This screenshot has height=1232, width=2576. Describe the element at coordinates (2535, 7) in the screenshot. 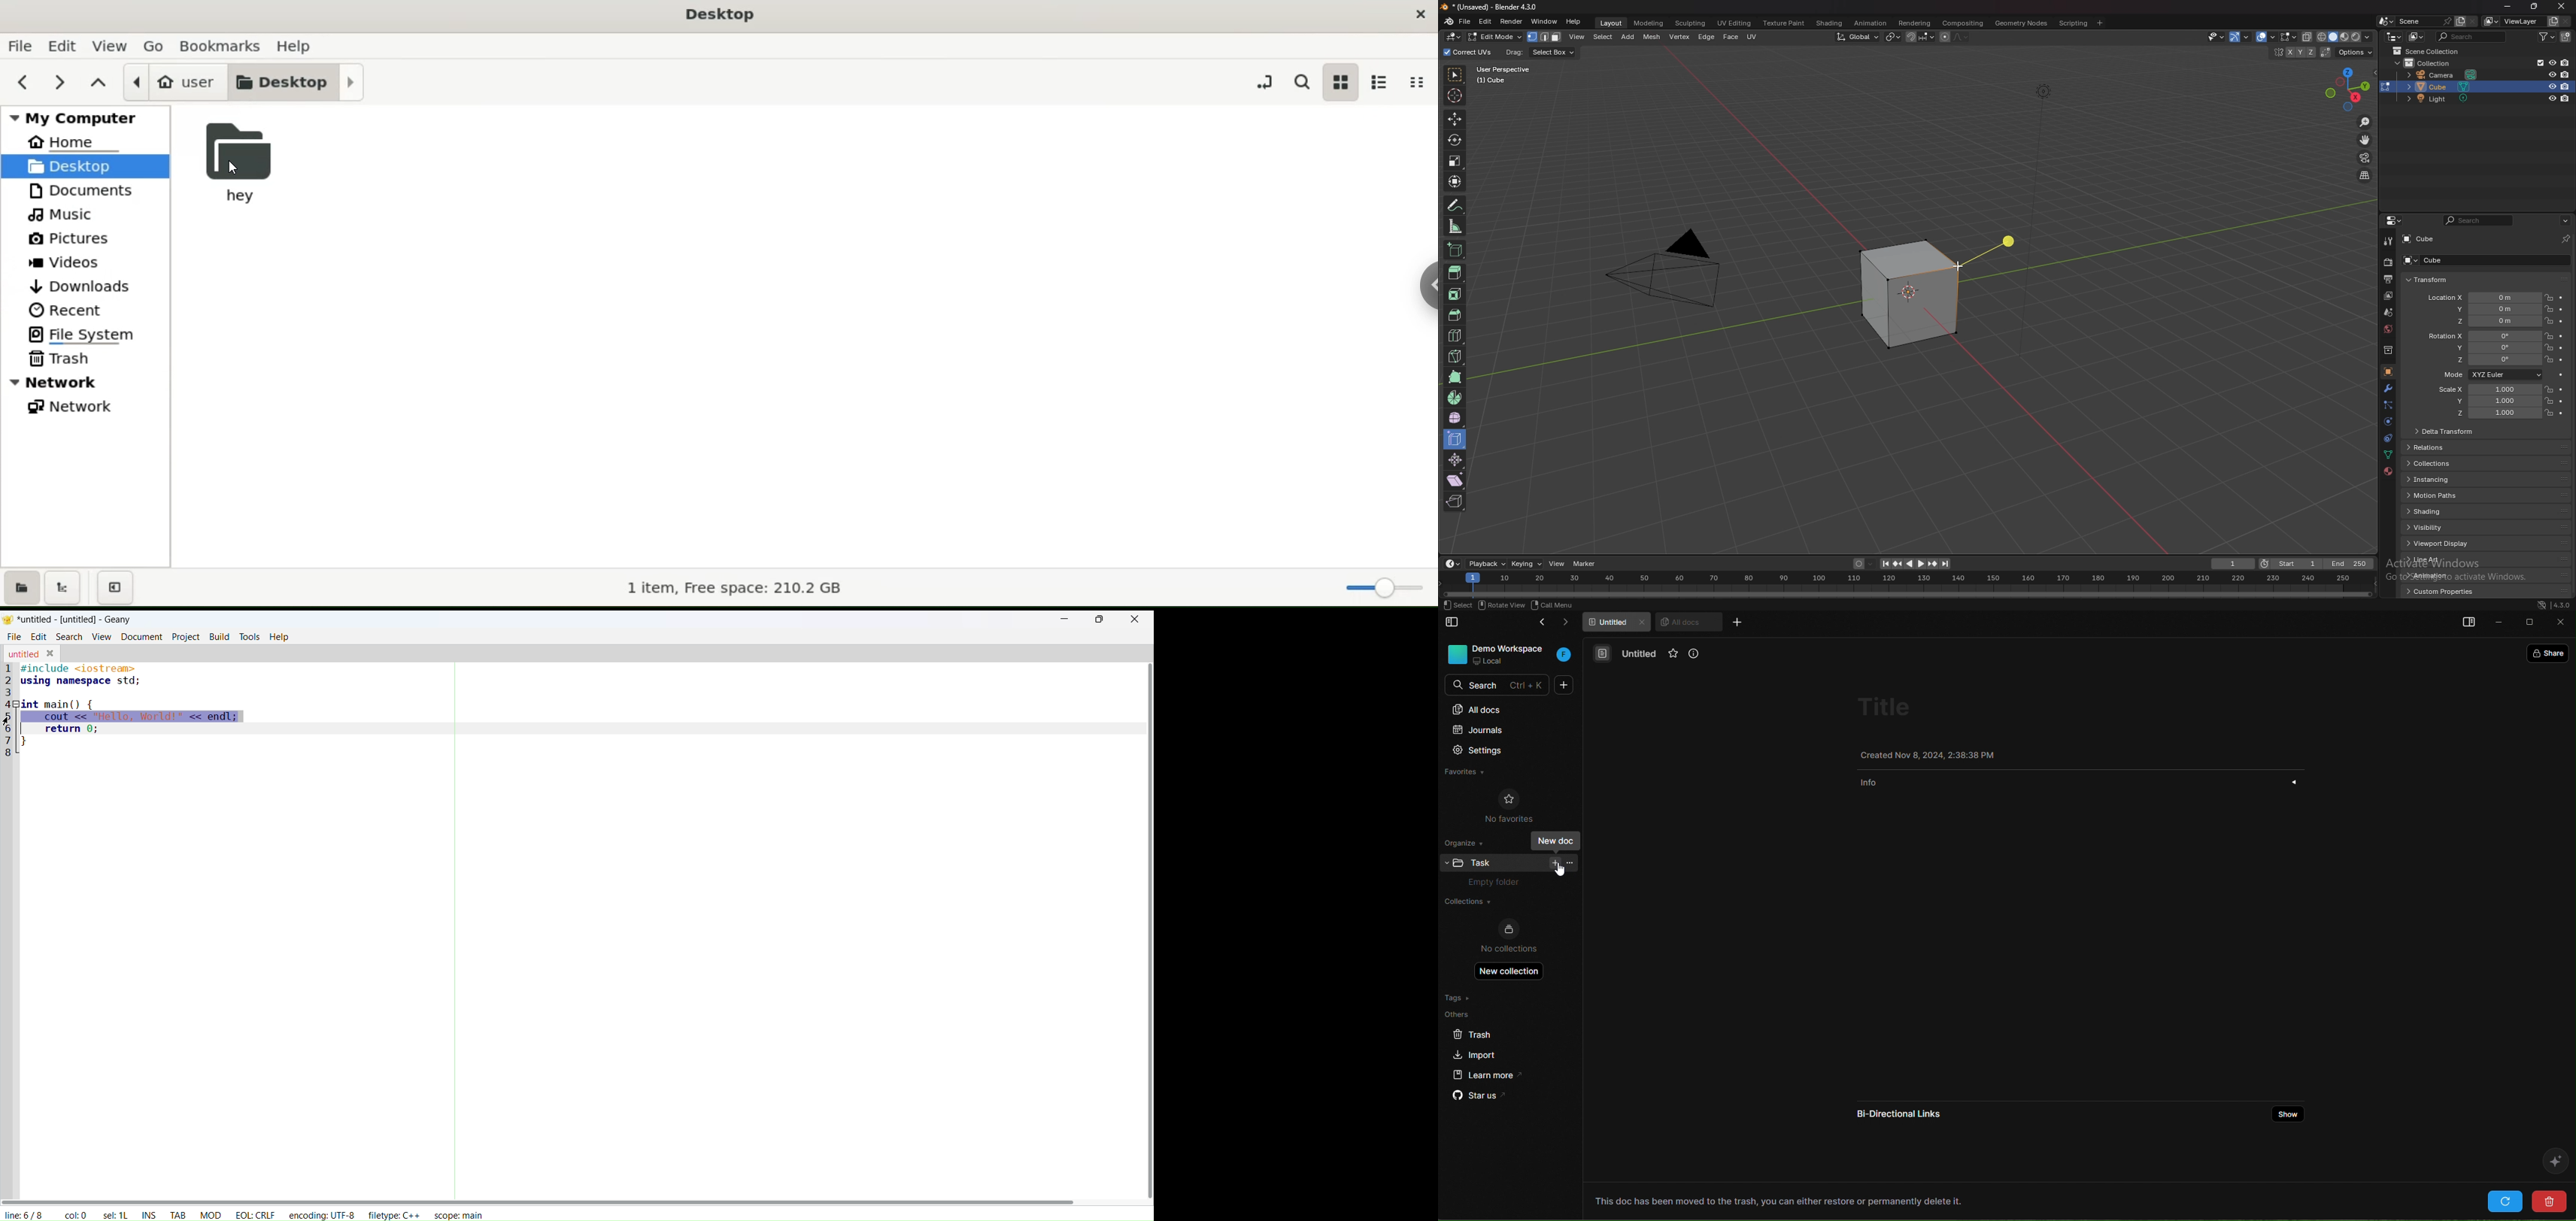

I see `resize` at that location.